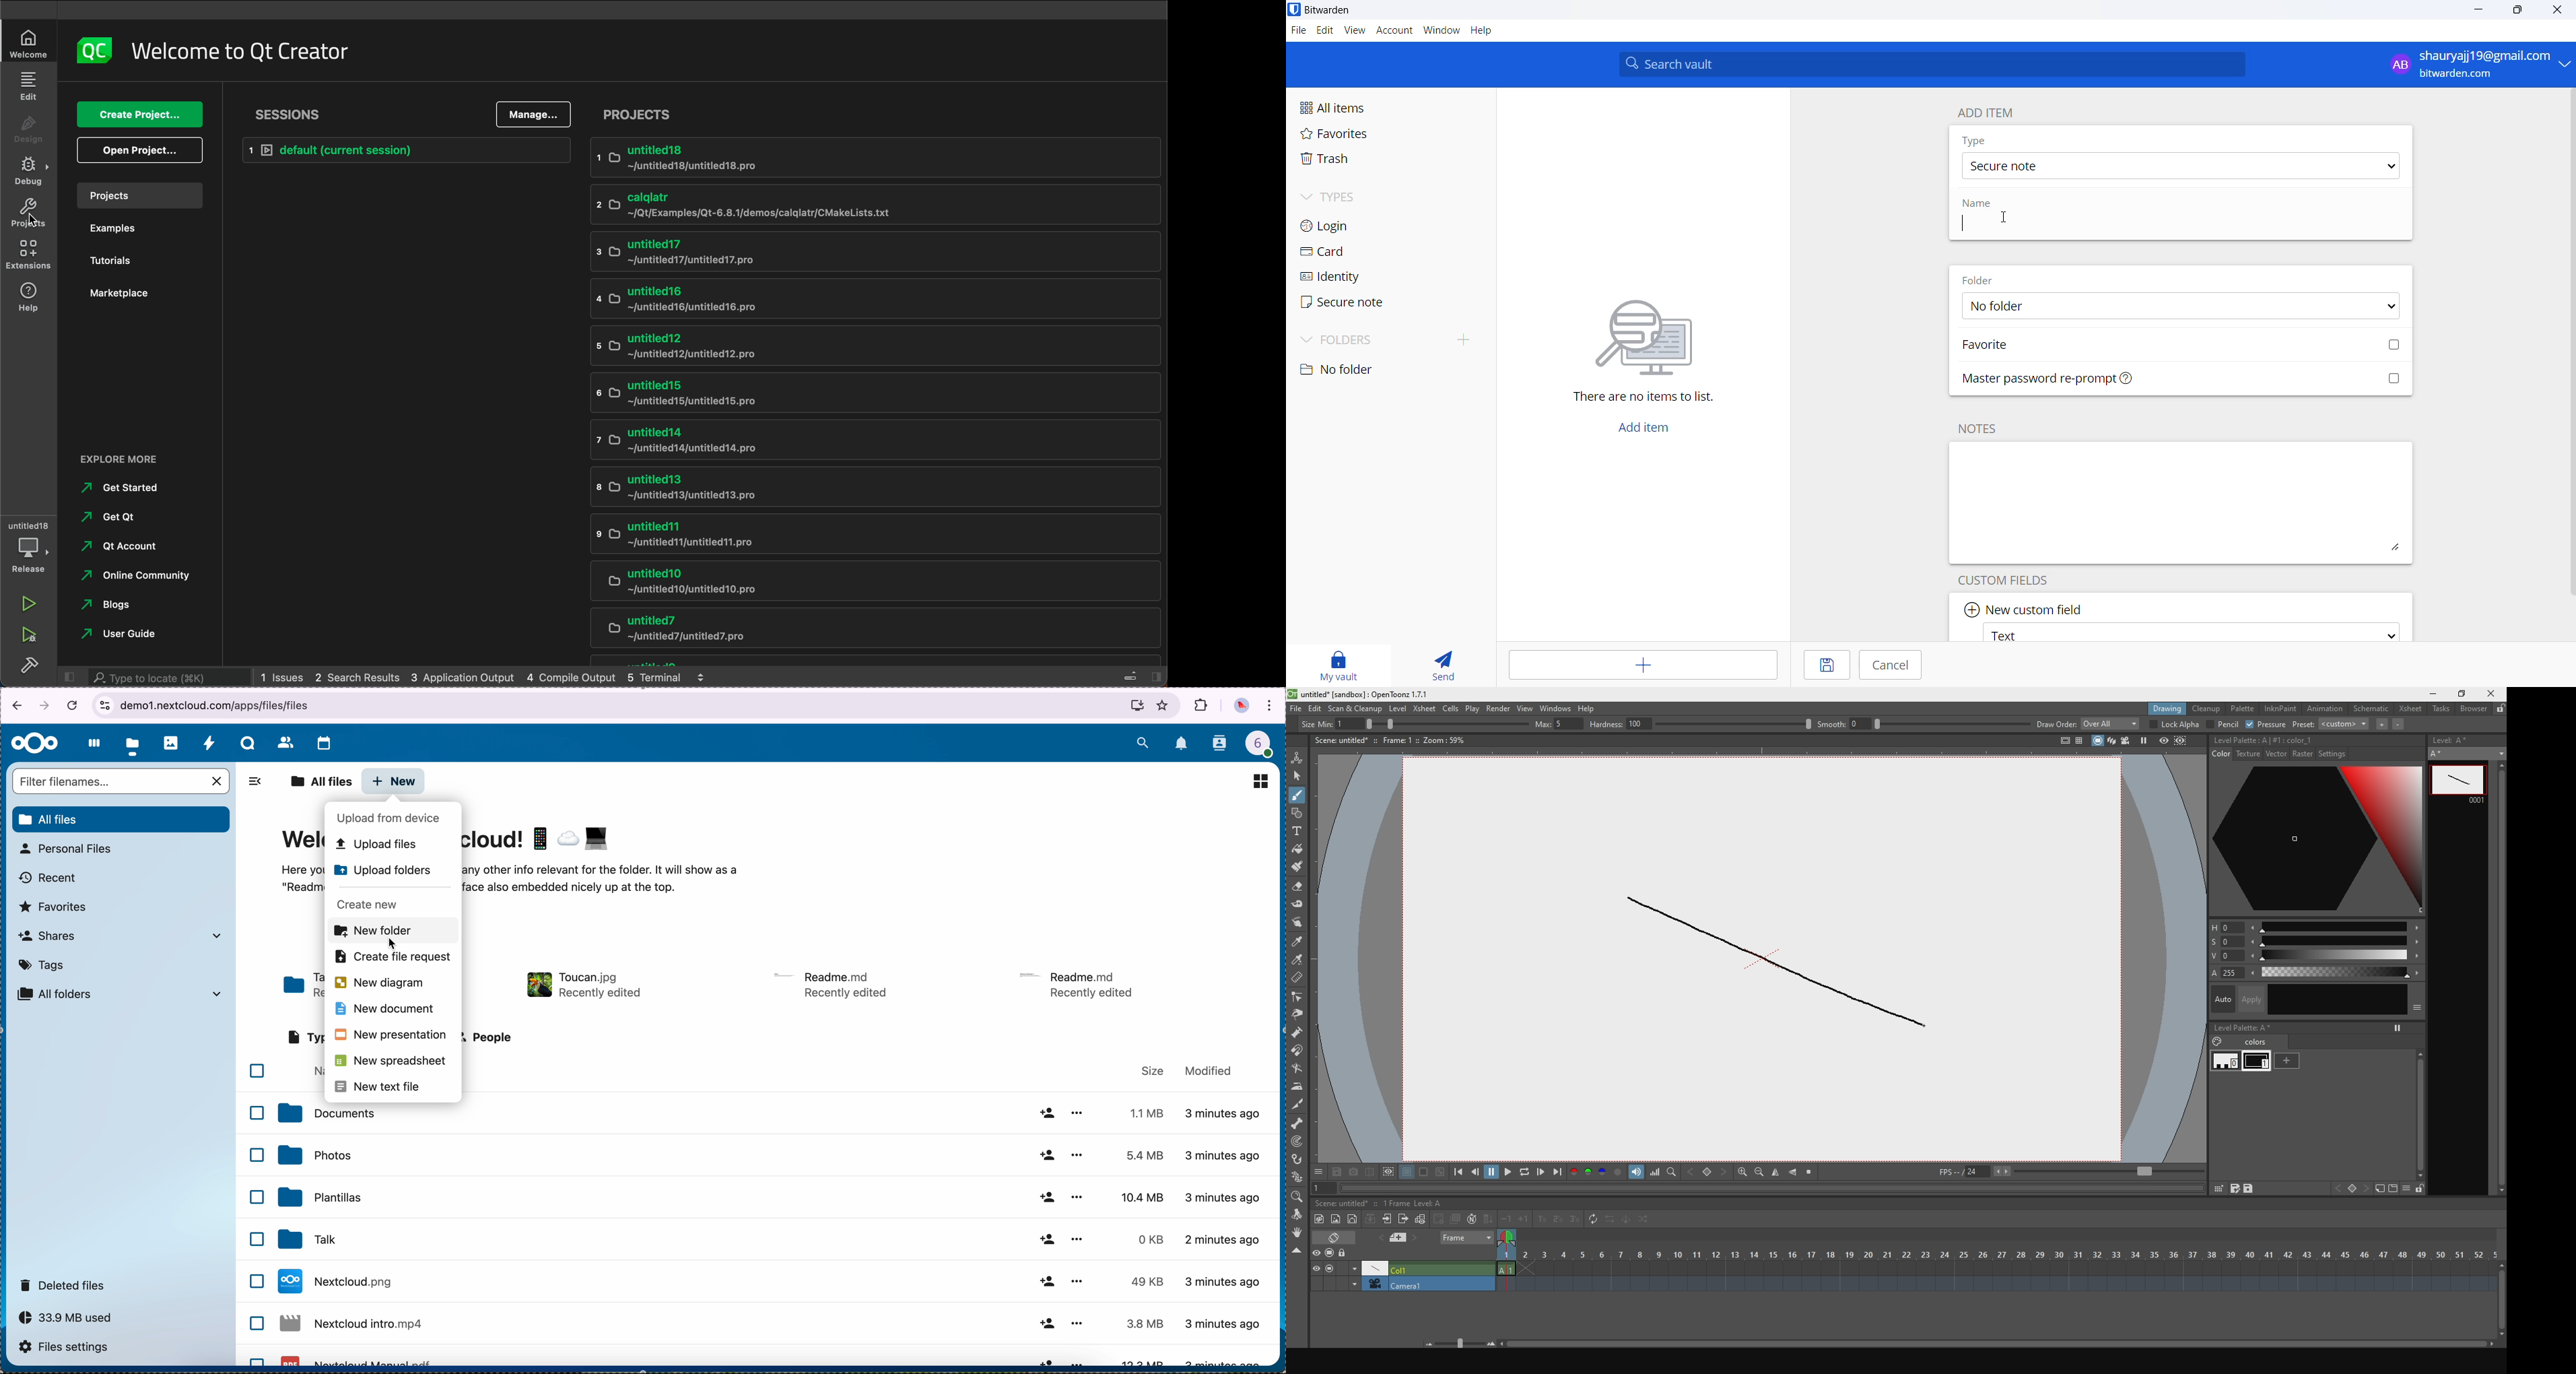  What do you see at coordinates (1298, 1197) in the screenshot?
I see `zoom` at bounding box center [1298, 1197].